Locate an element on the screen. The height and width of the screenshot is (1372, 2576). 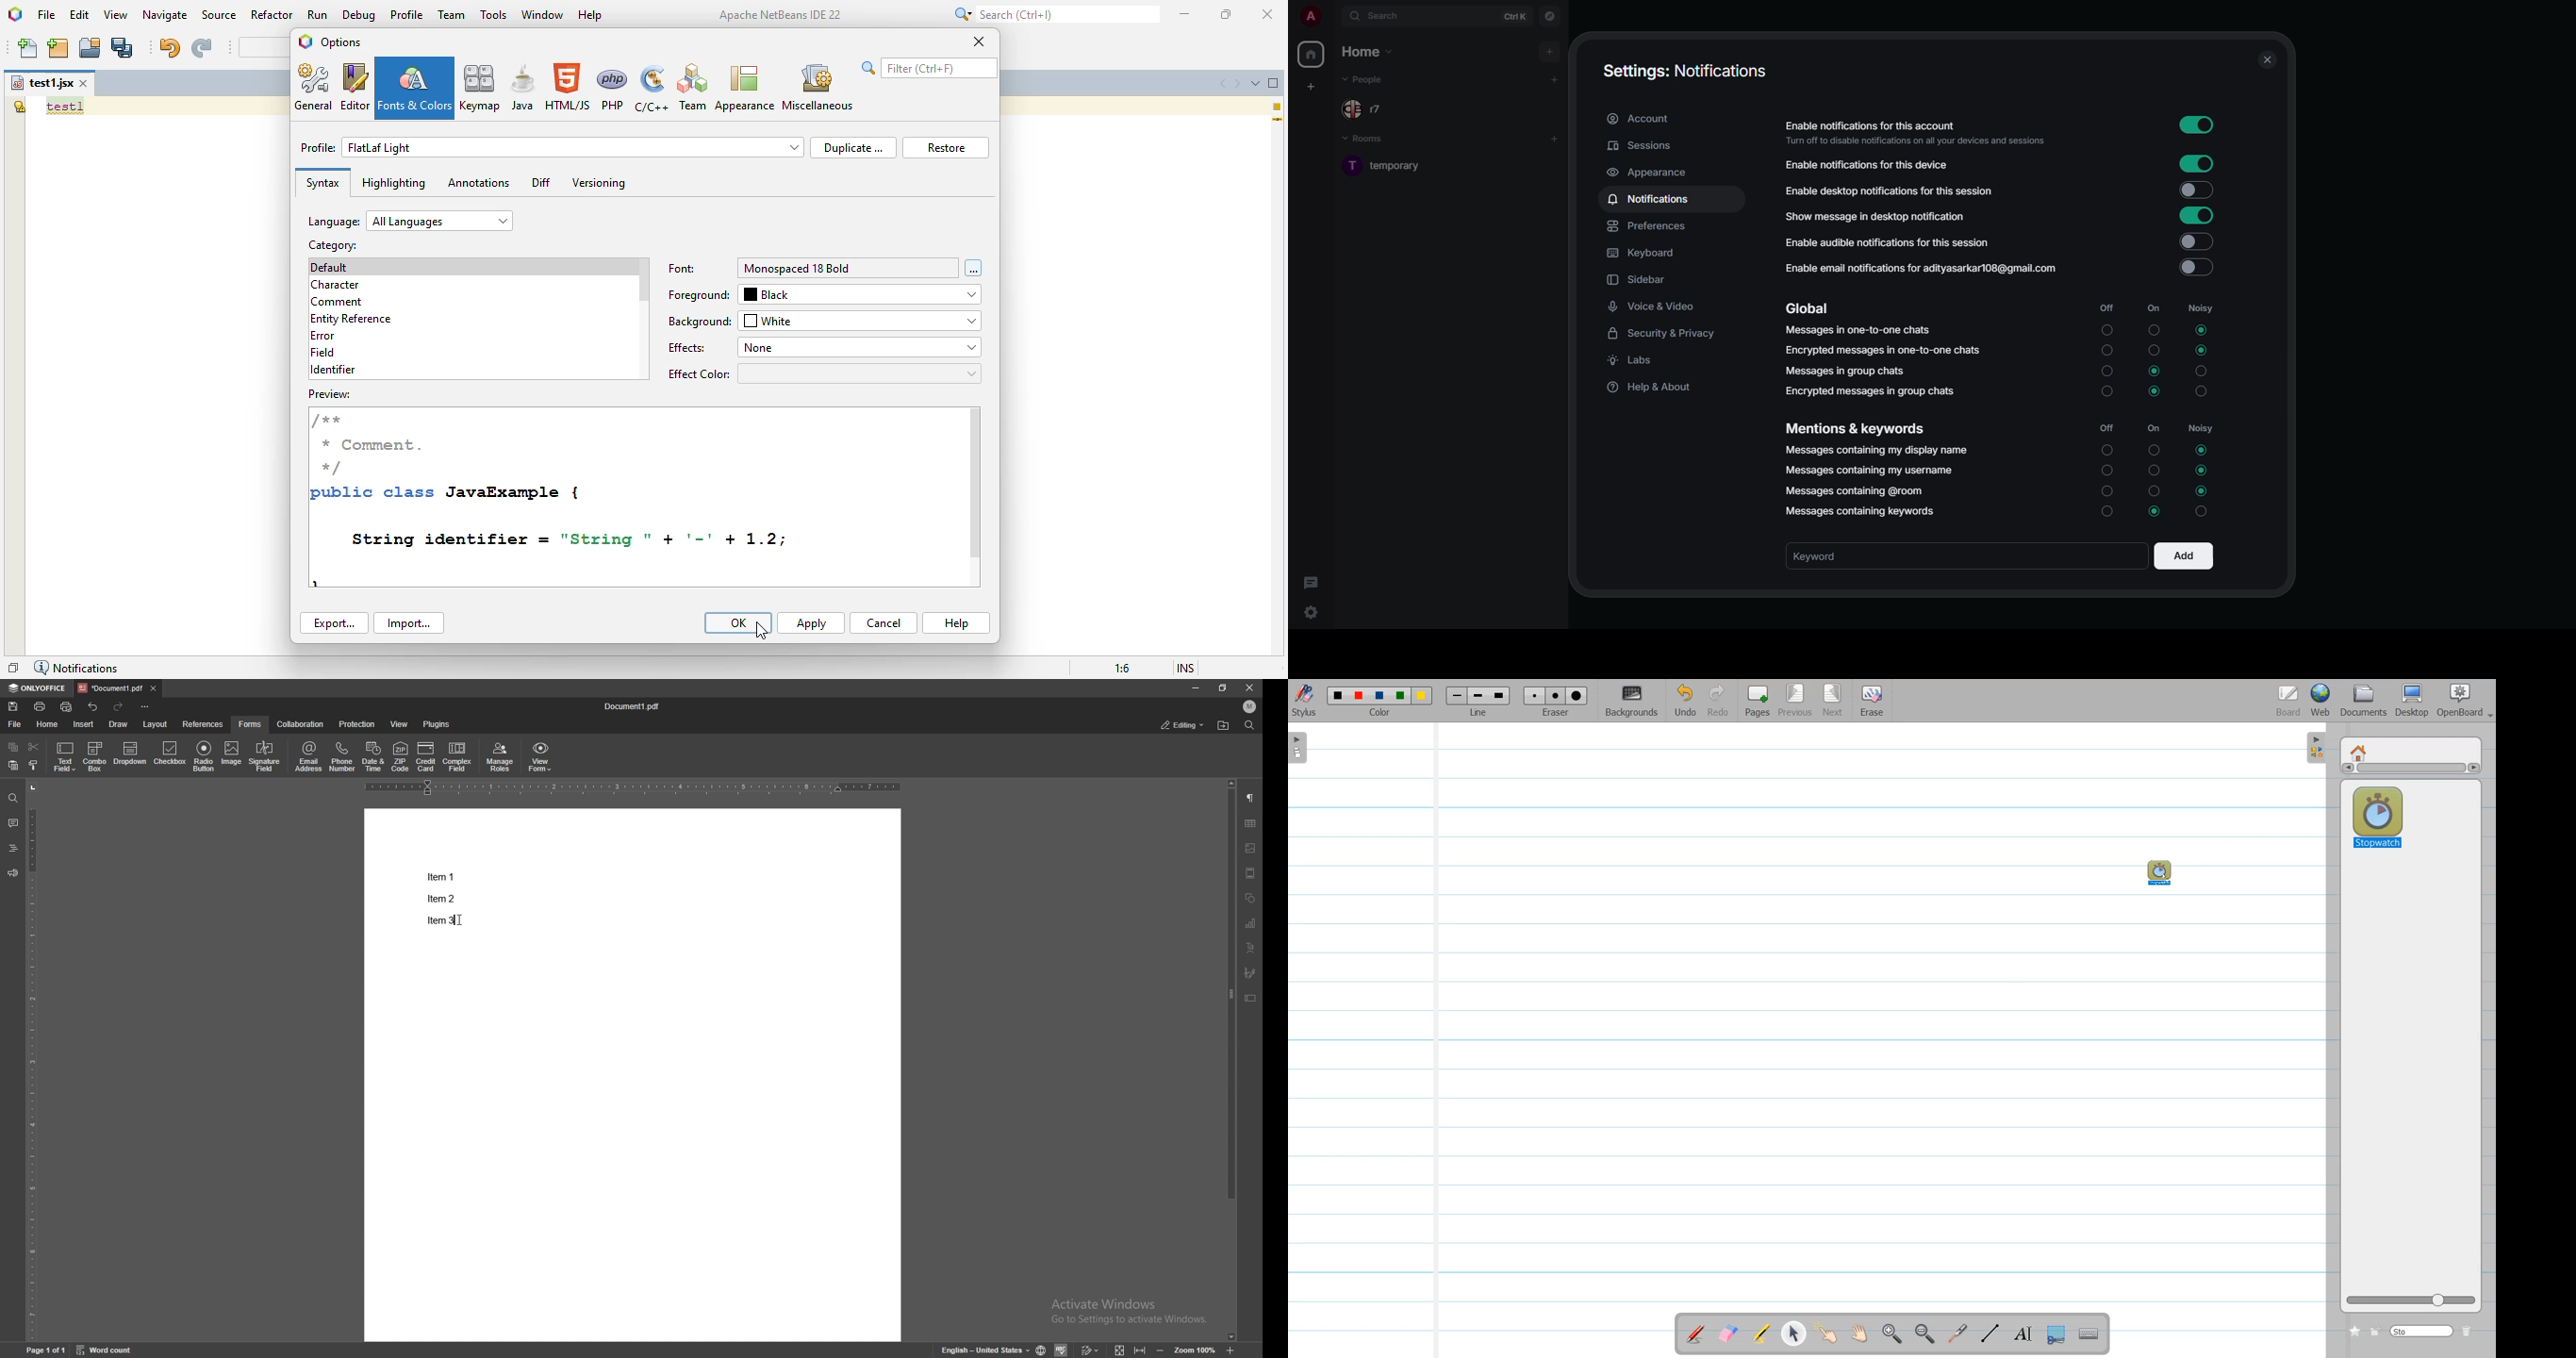
black is located at coordinates (861, 294).